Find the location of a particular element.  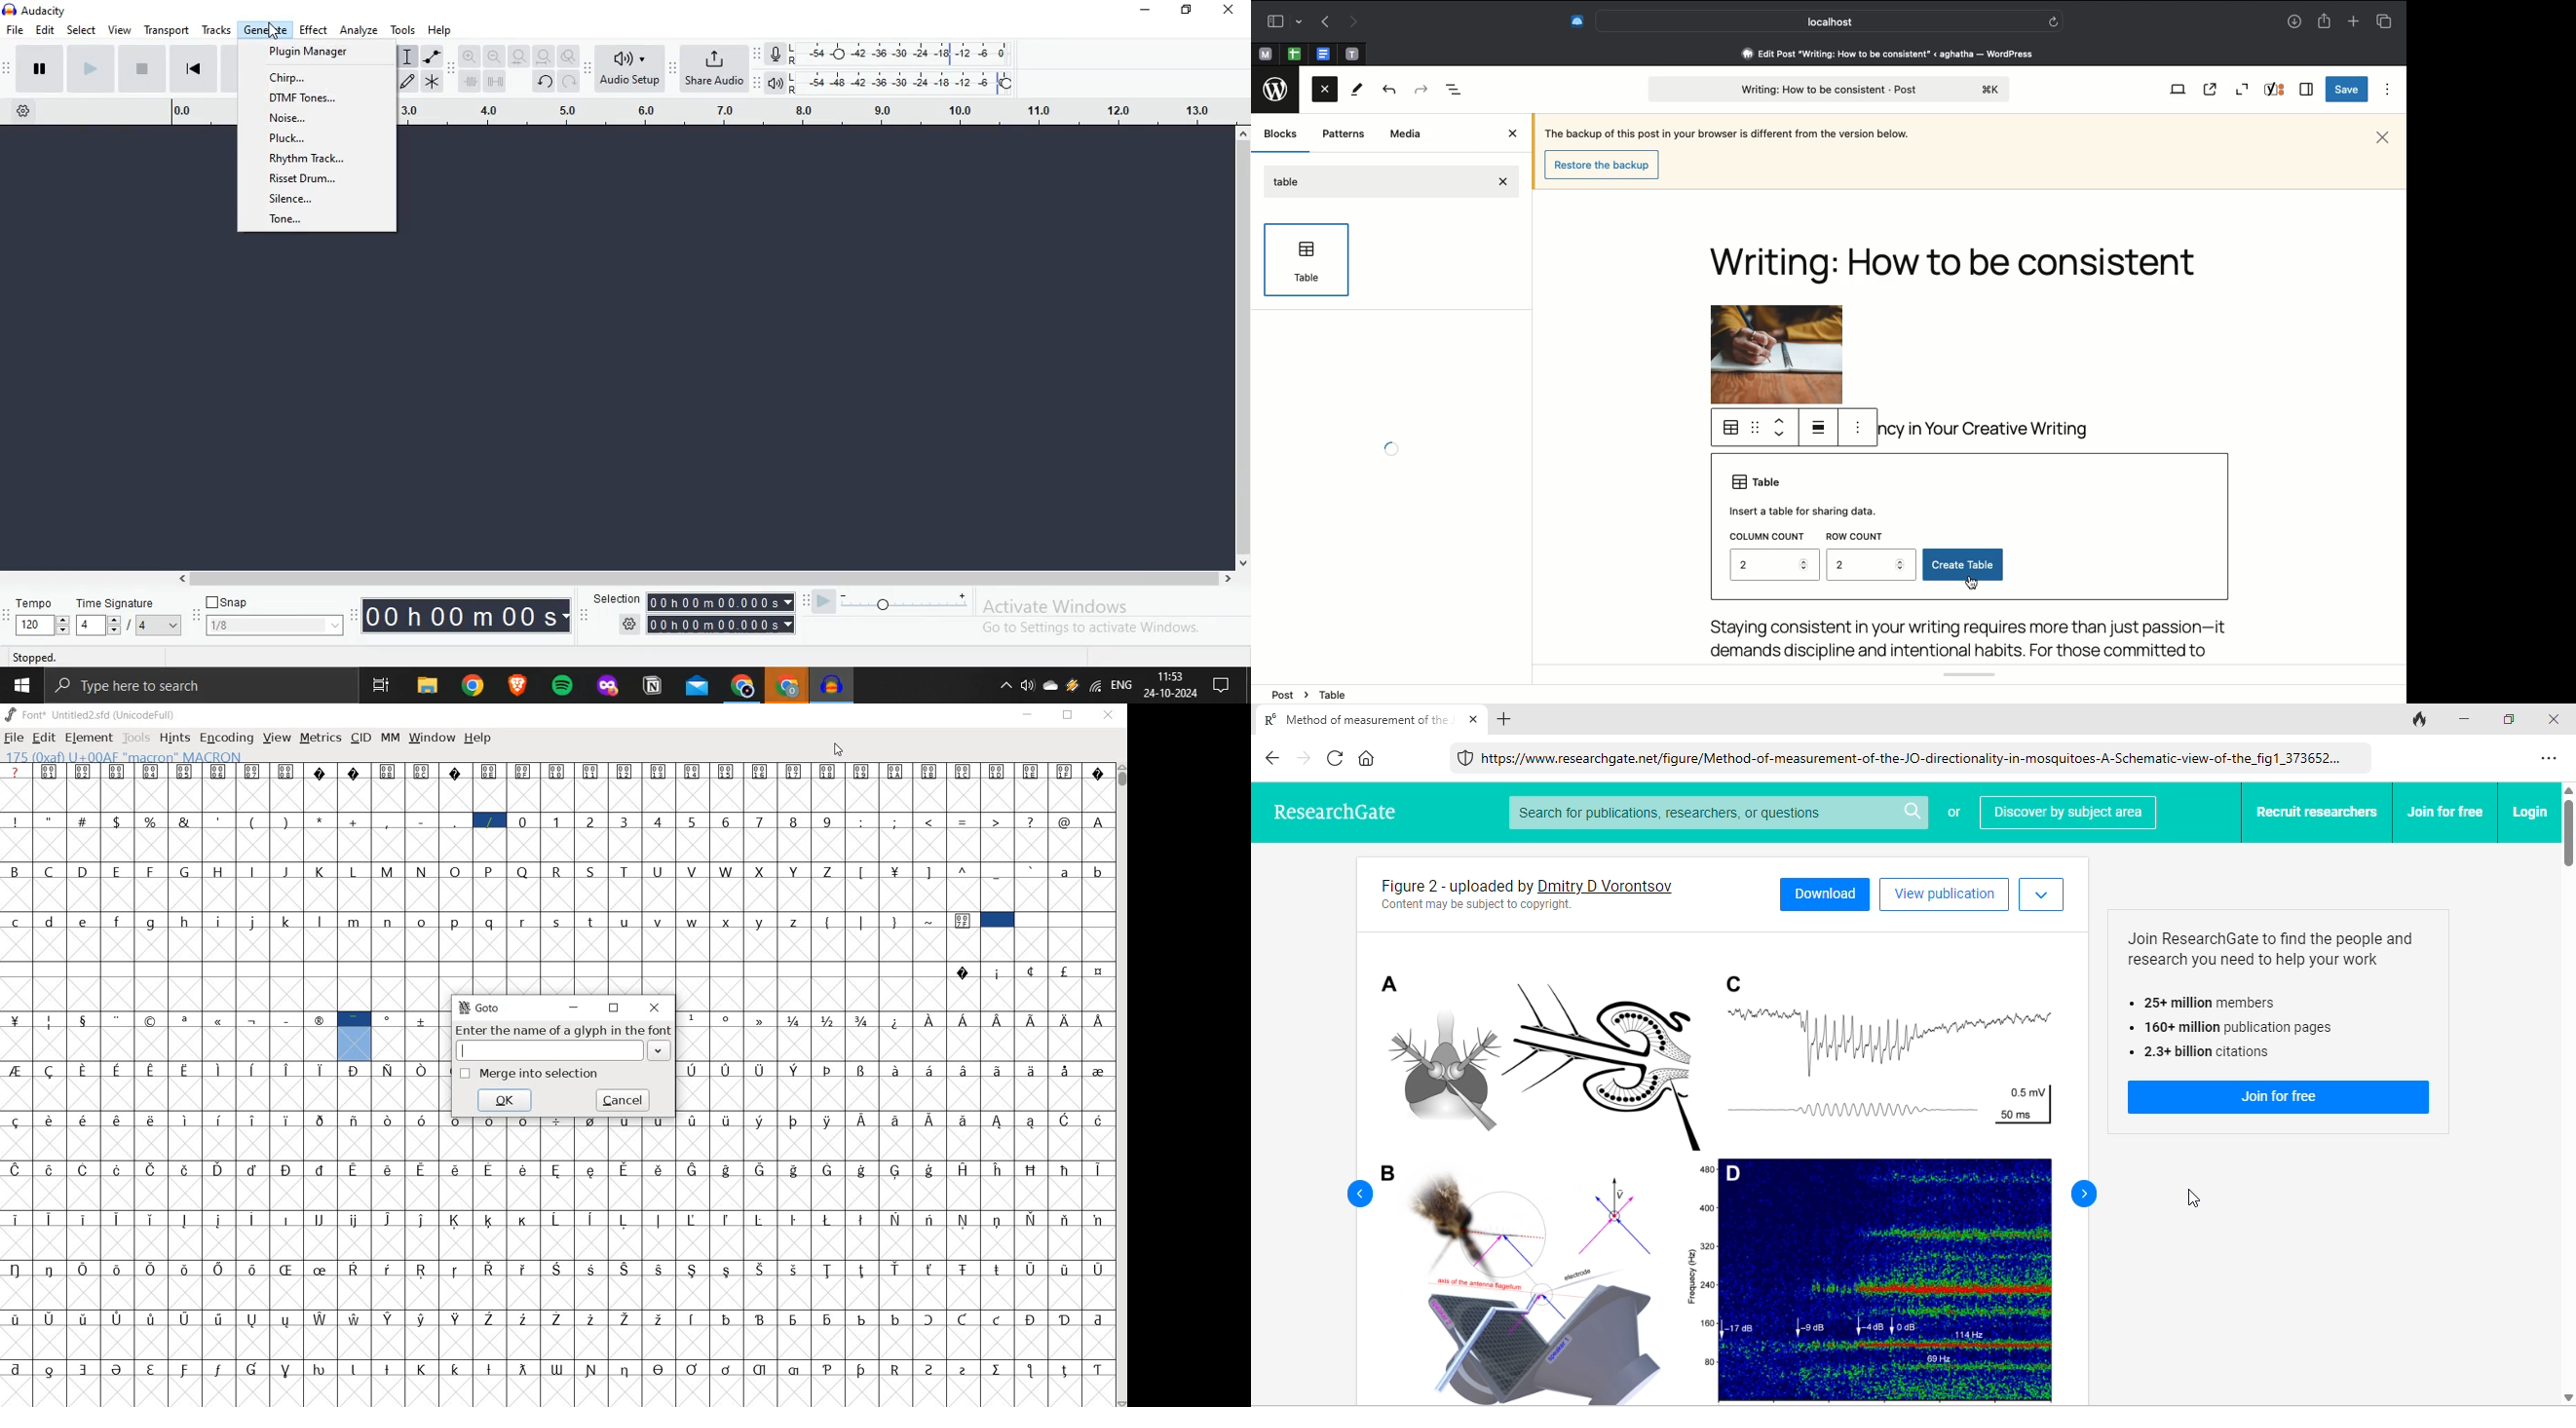

Extensions is located at coordinates (1568, 22).